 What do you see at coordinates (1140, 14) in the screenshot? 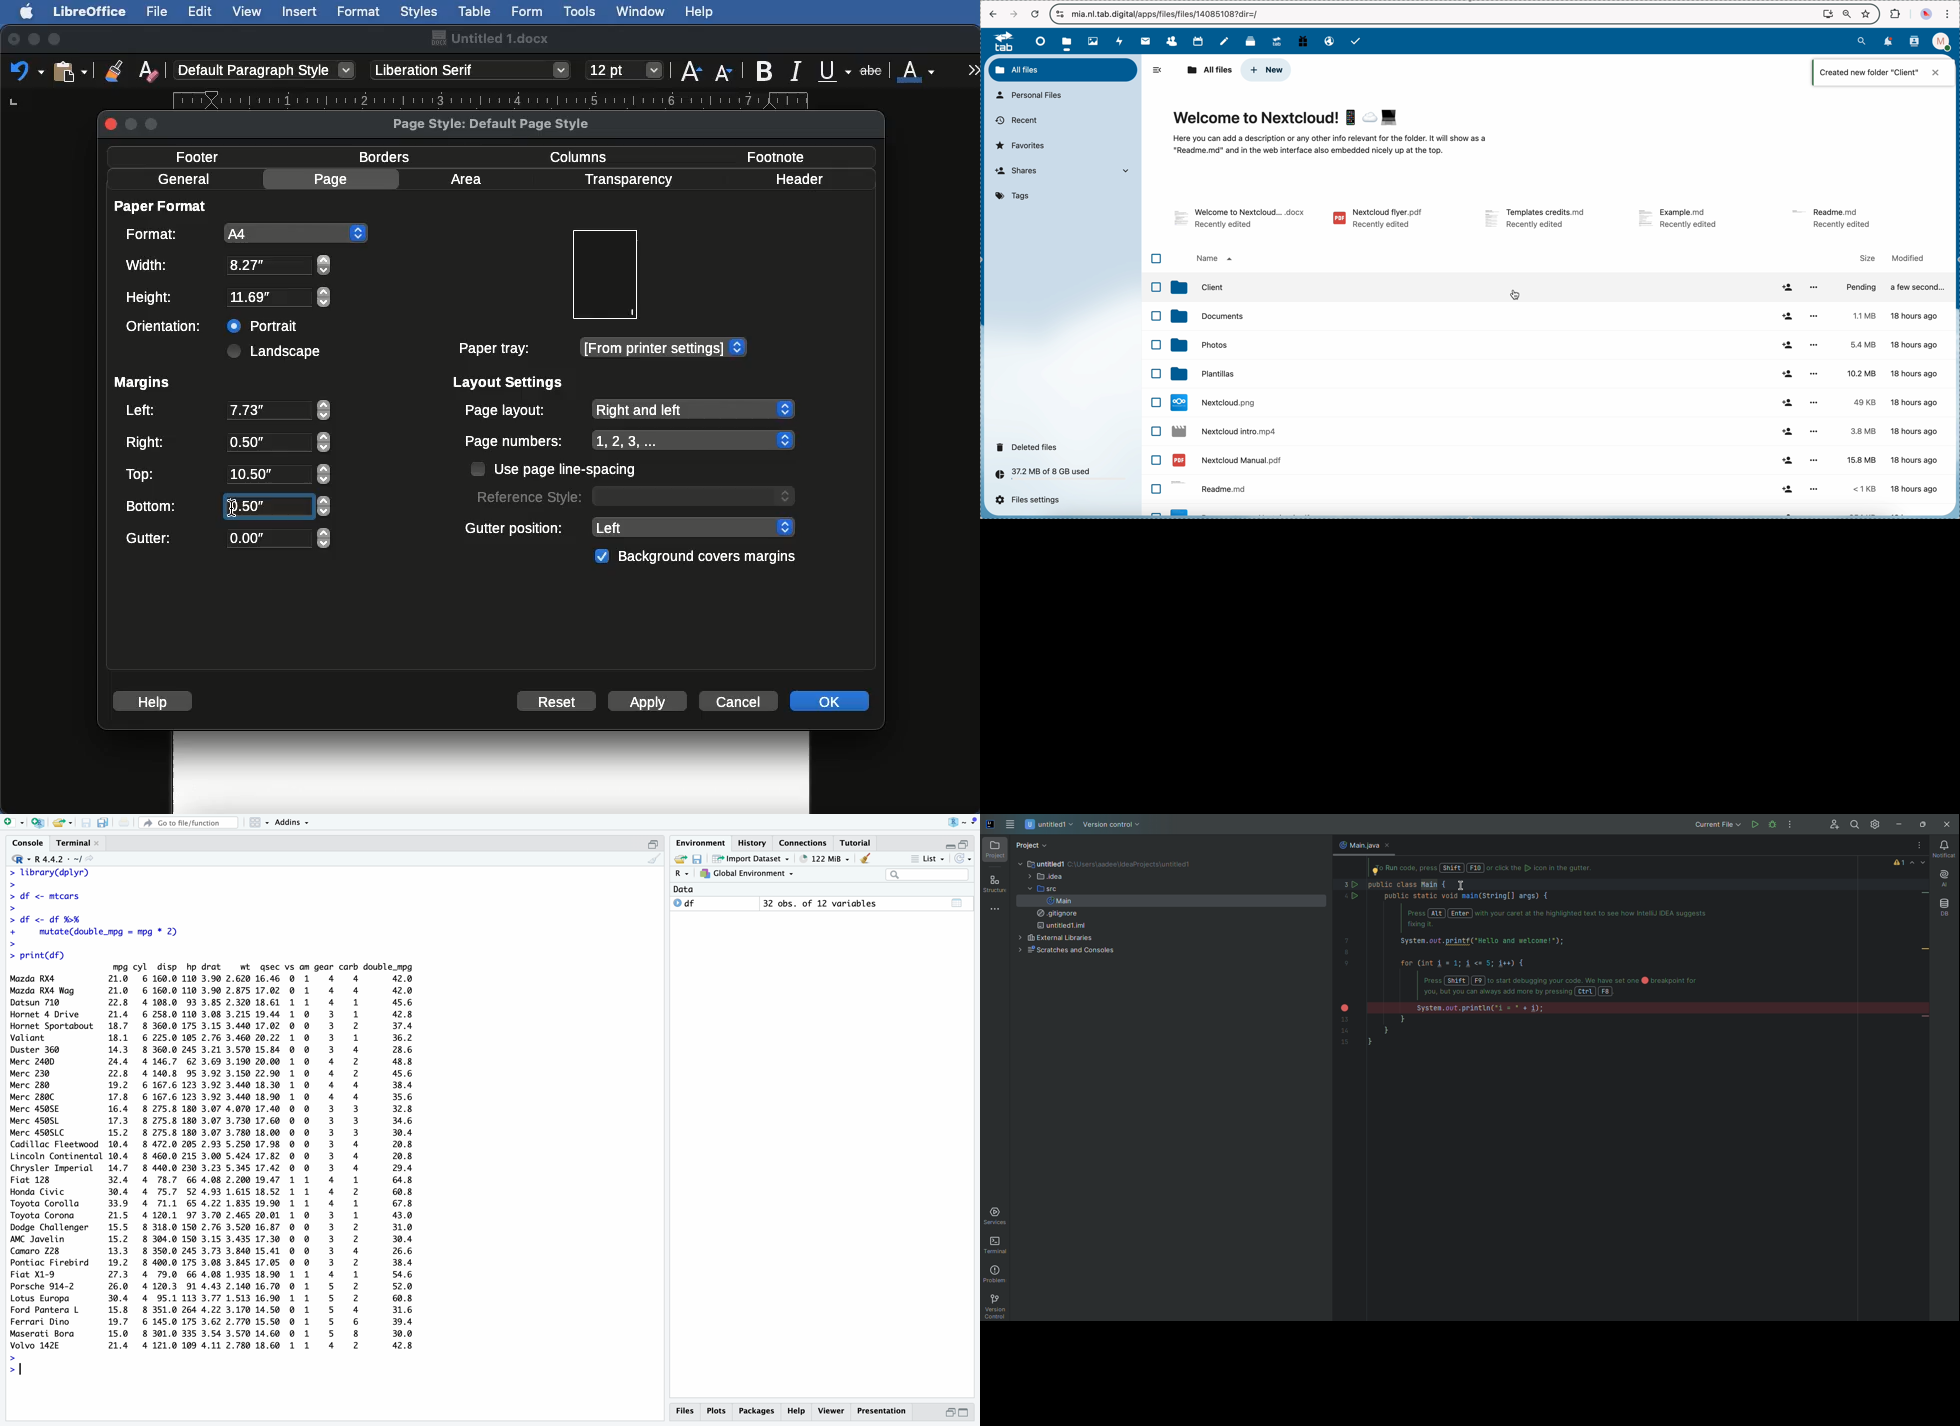
I see `url` at bounding box center [1140, 14].